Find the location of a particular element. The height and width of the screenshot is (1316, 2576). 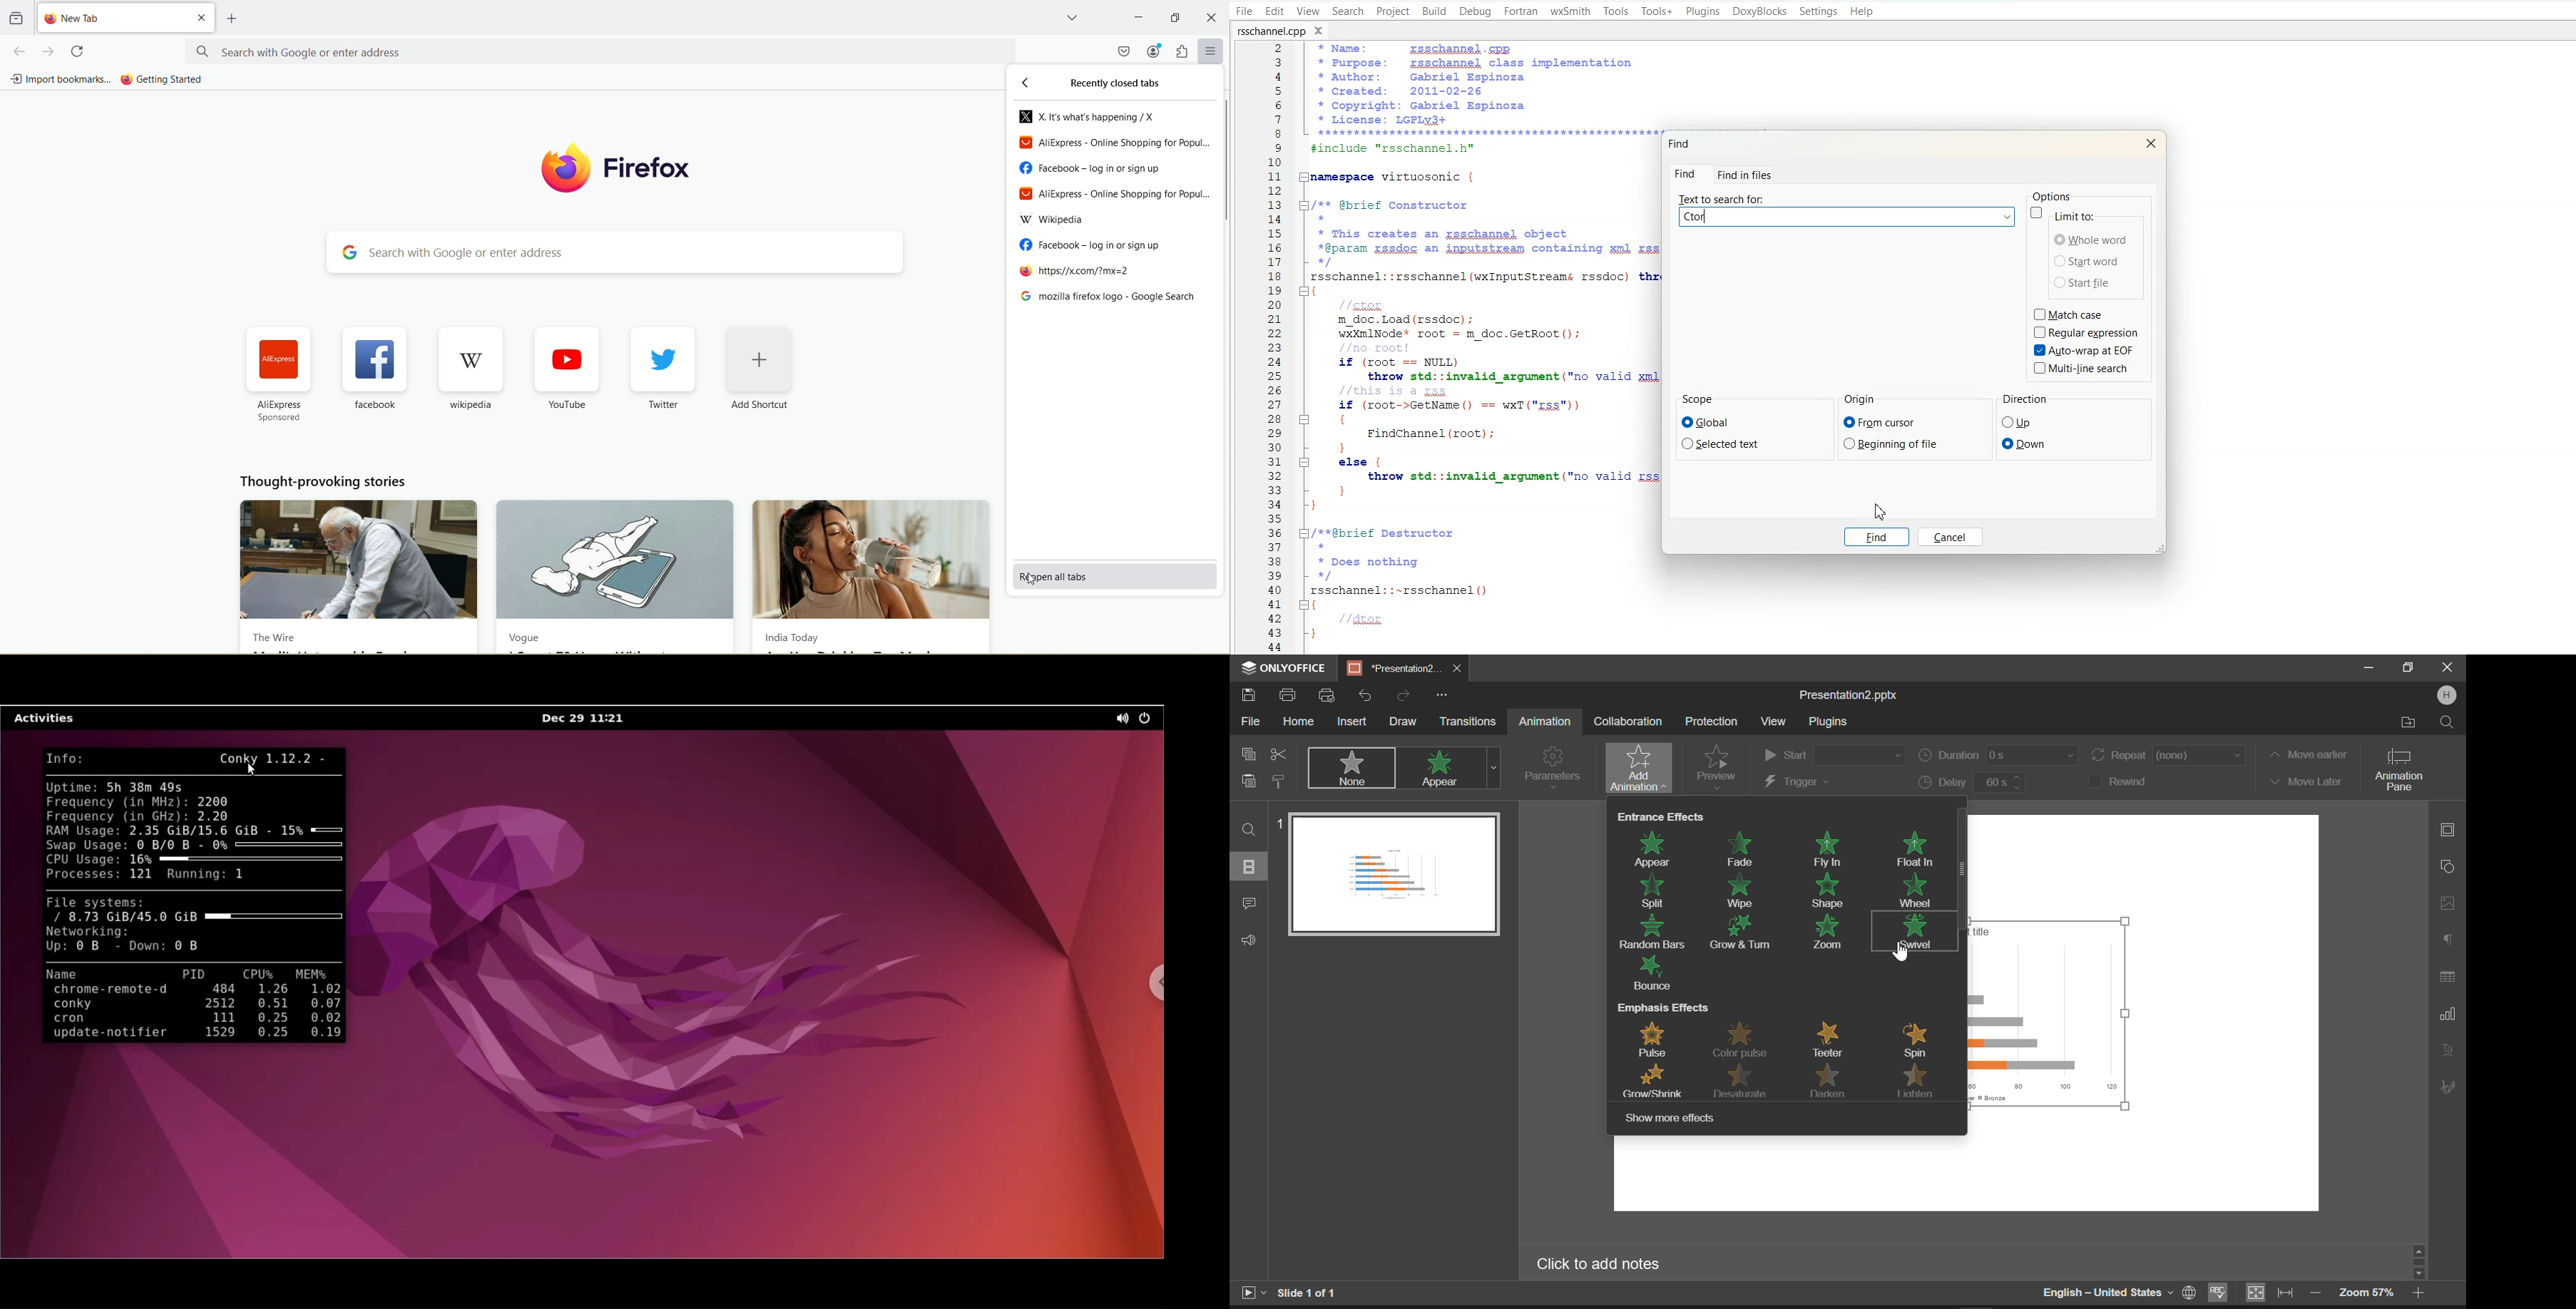

search with google or enter address is located at coordinates (599, 51).